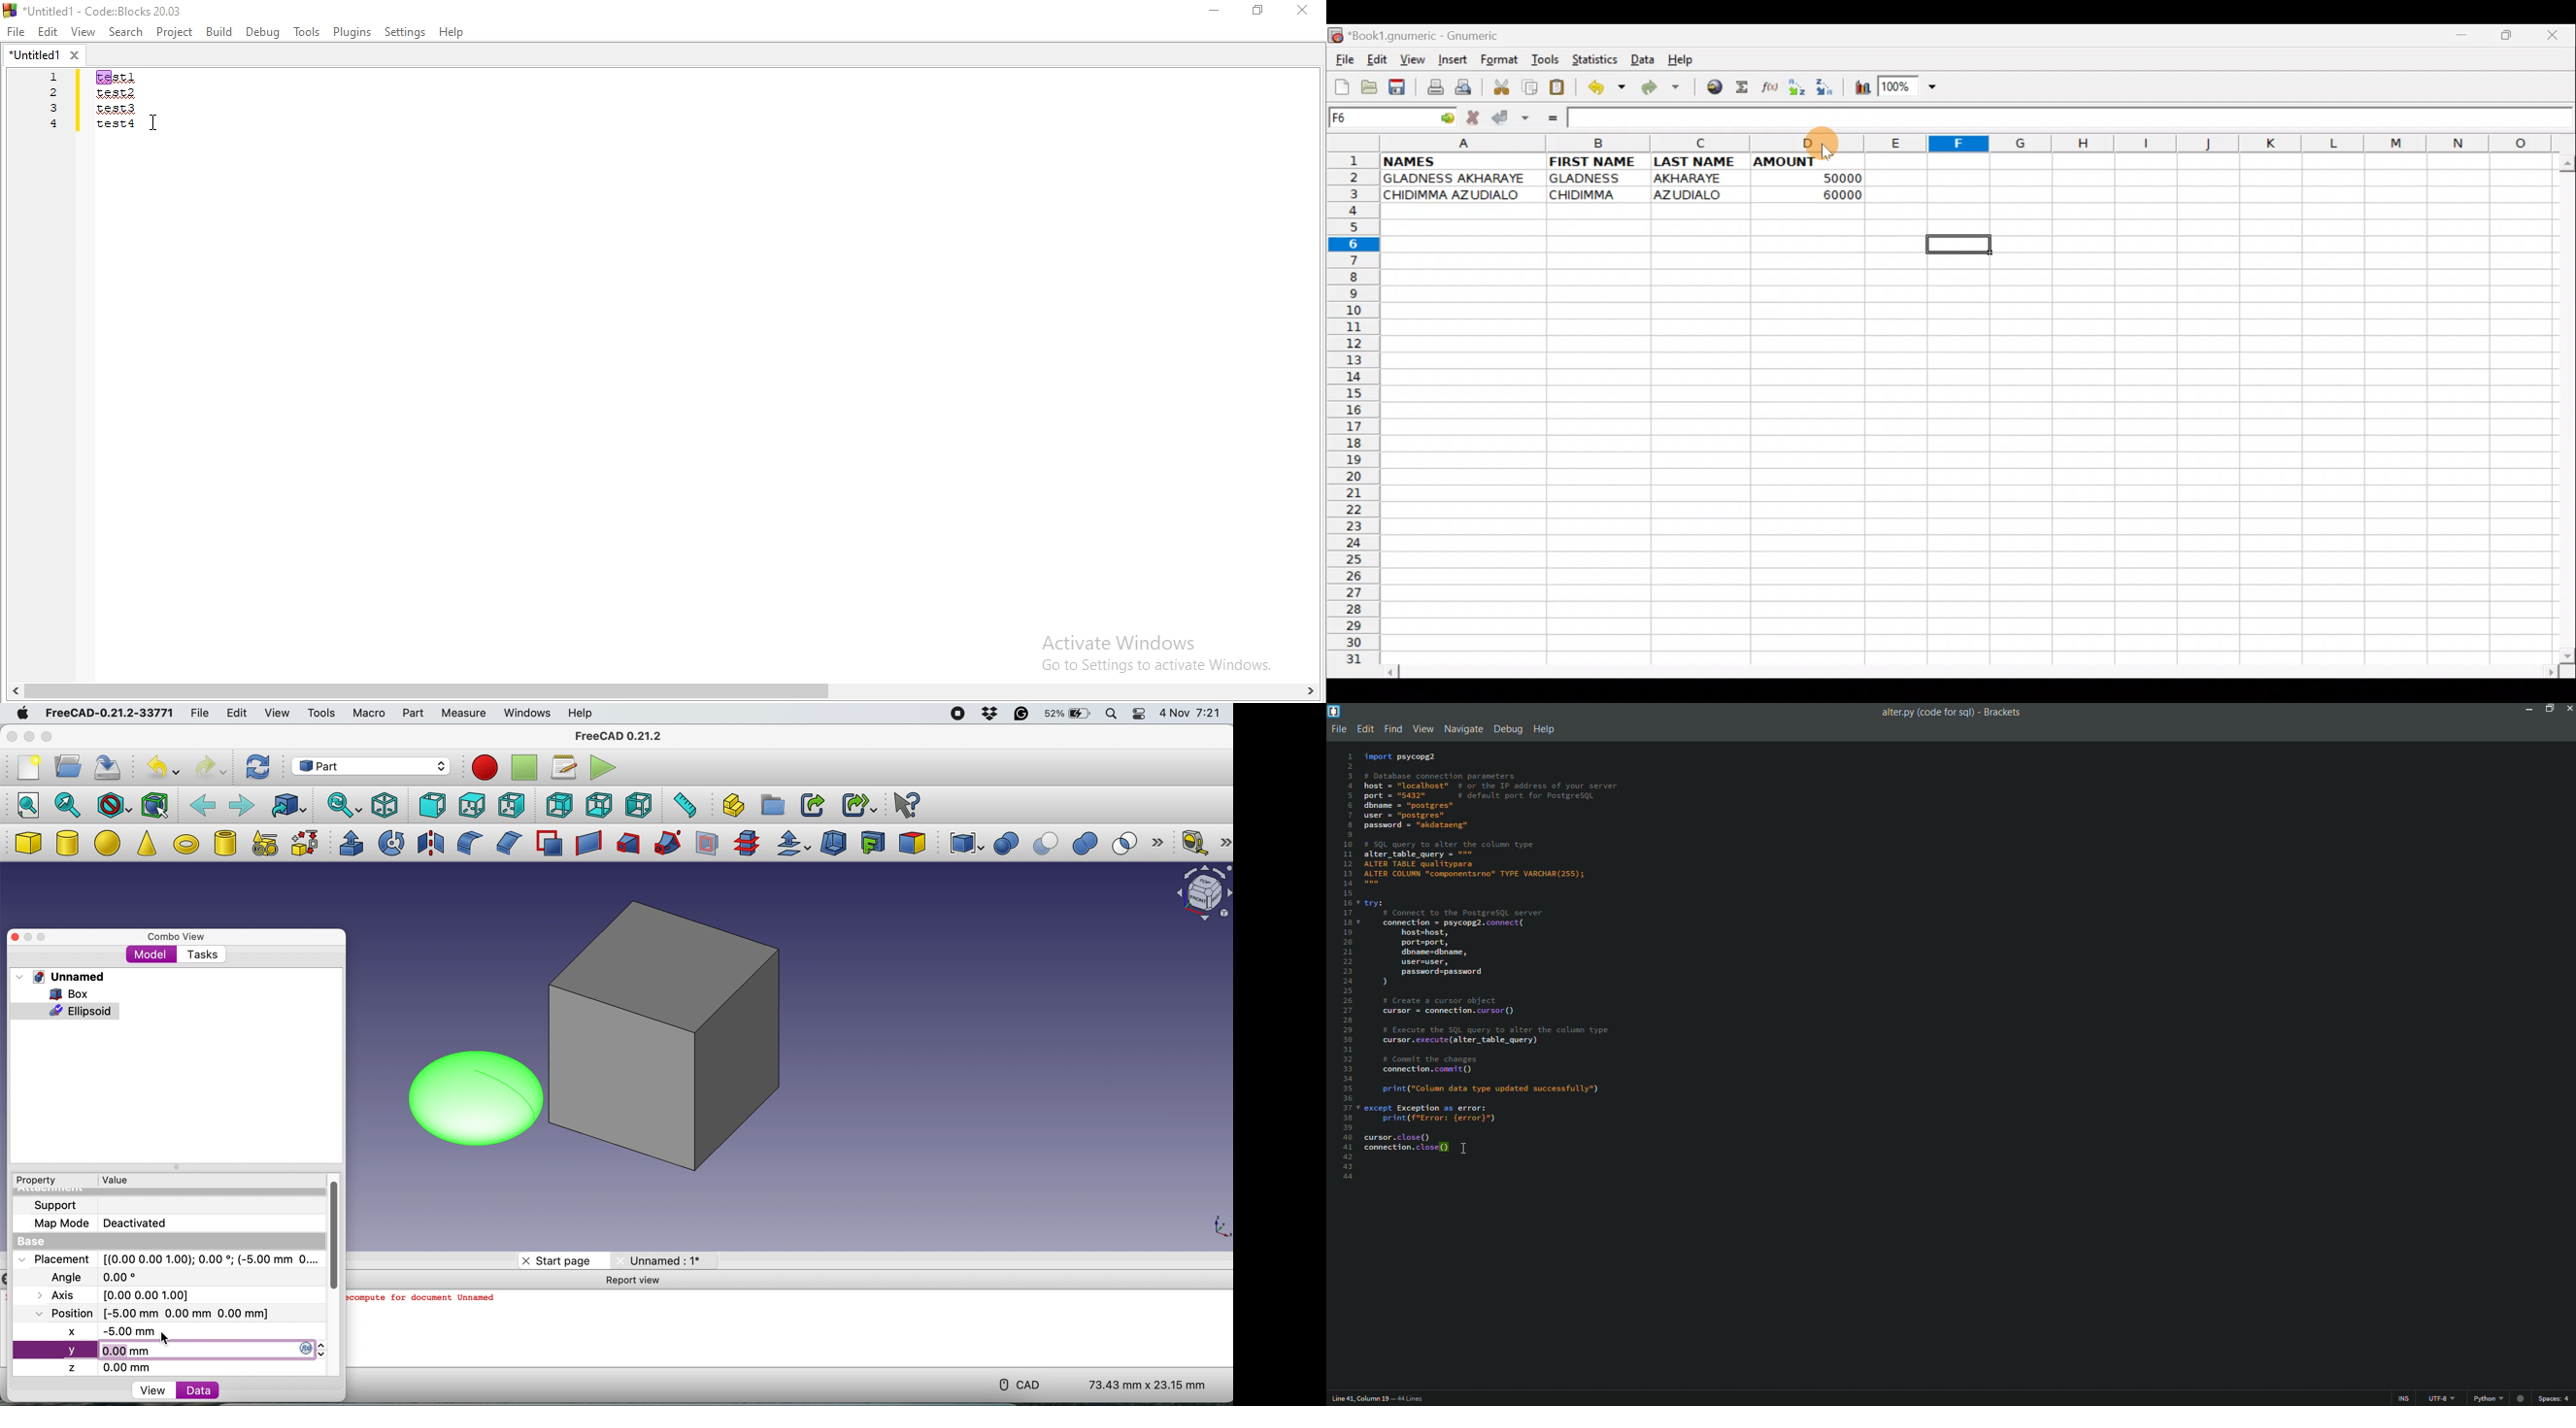 The image size is (2576, 1428). Describe the element at coordinates (1345, 965) in the screenshot. I see `line numbers` at that location.